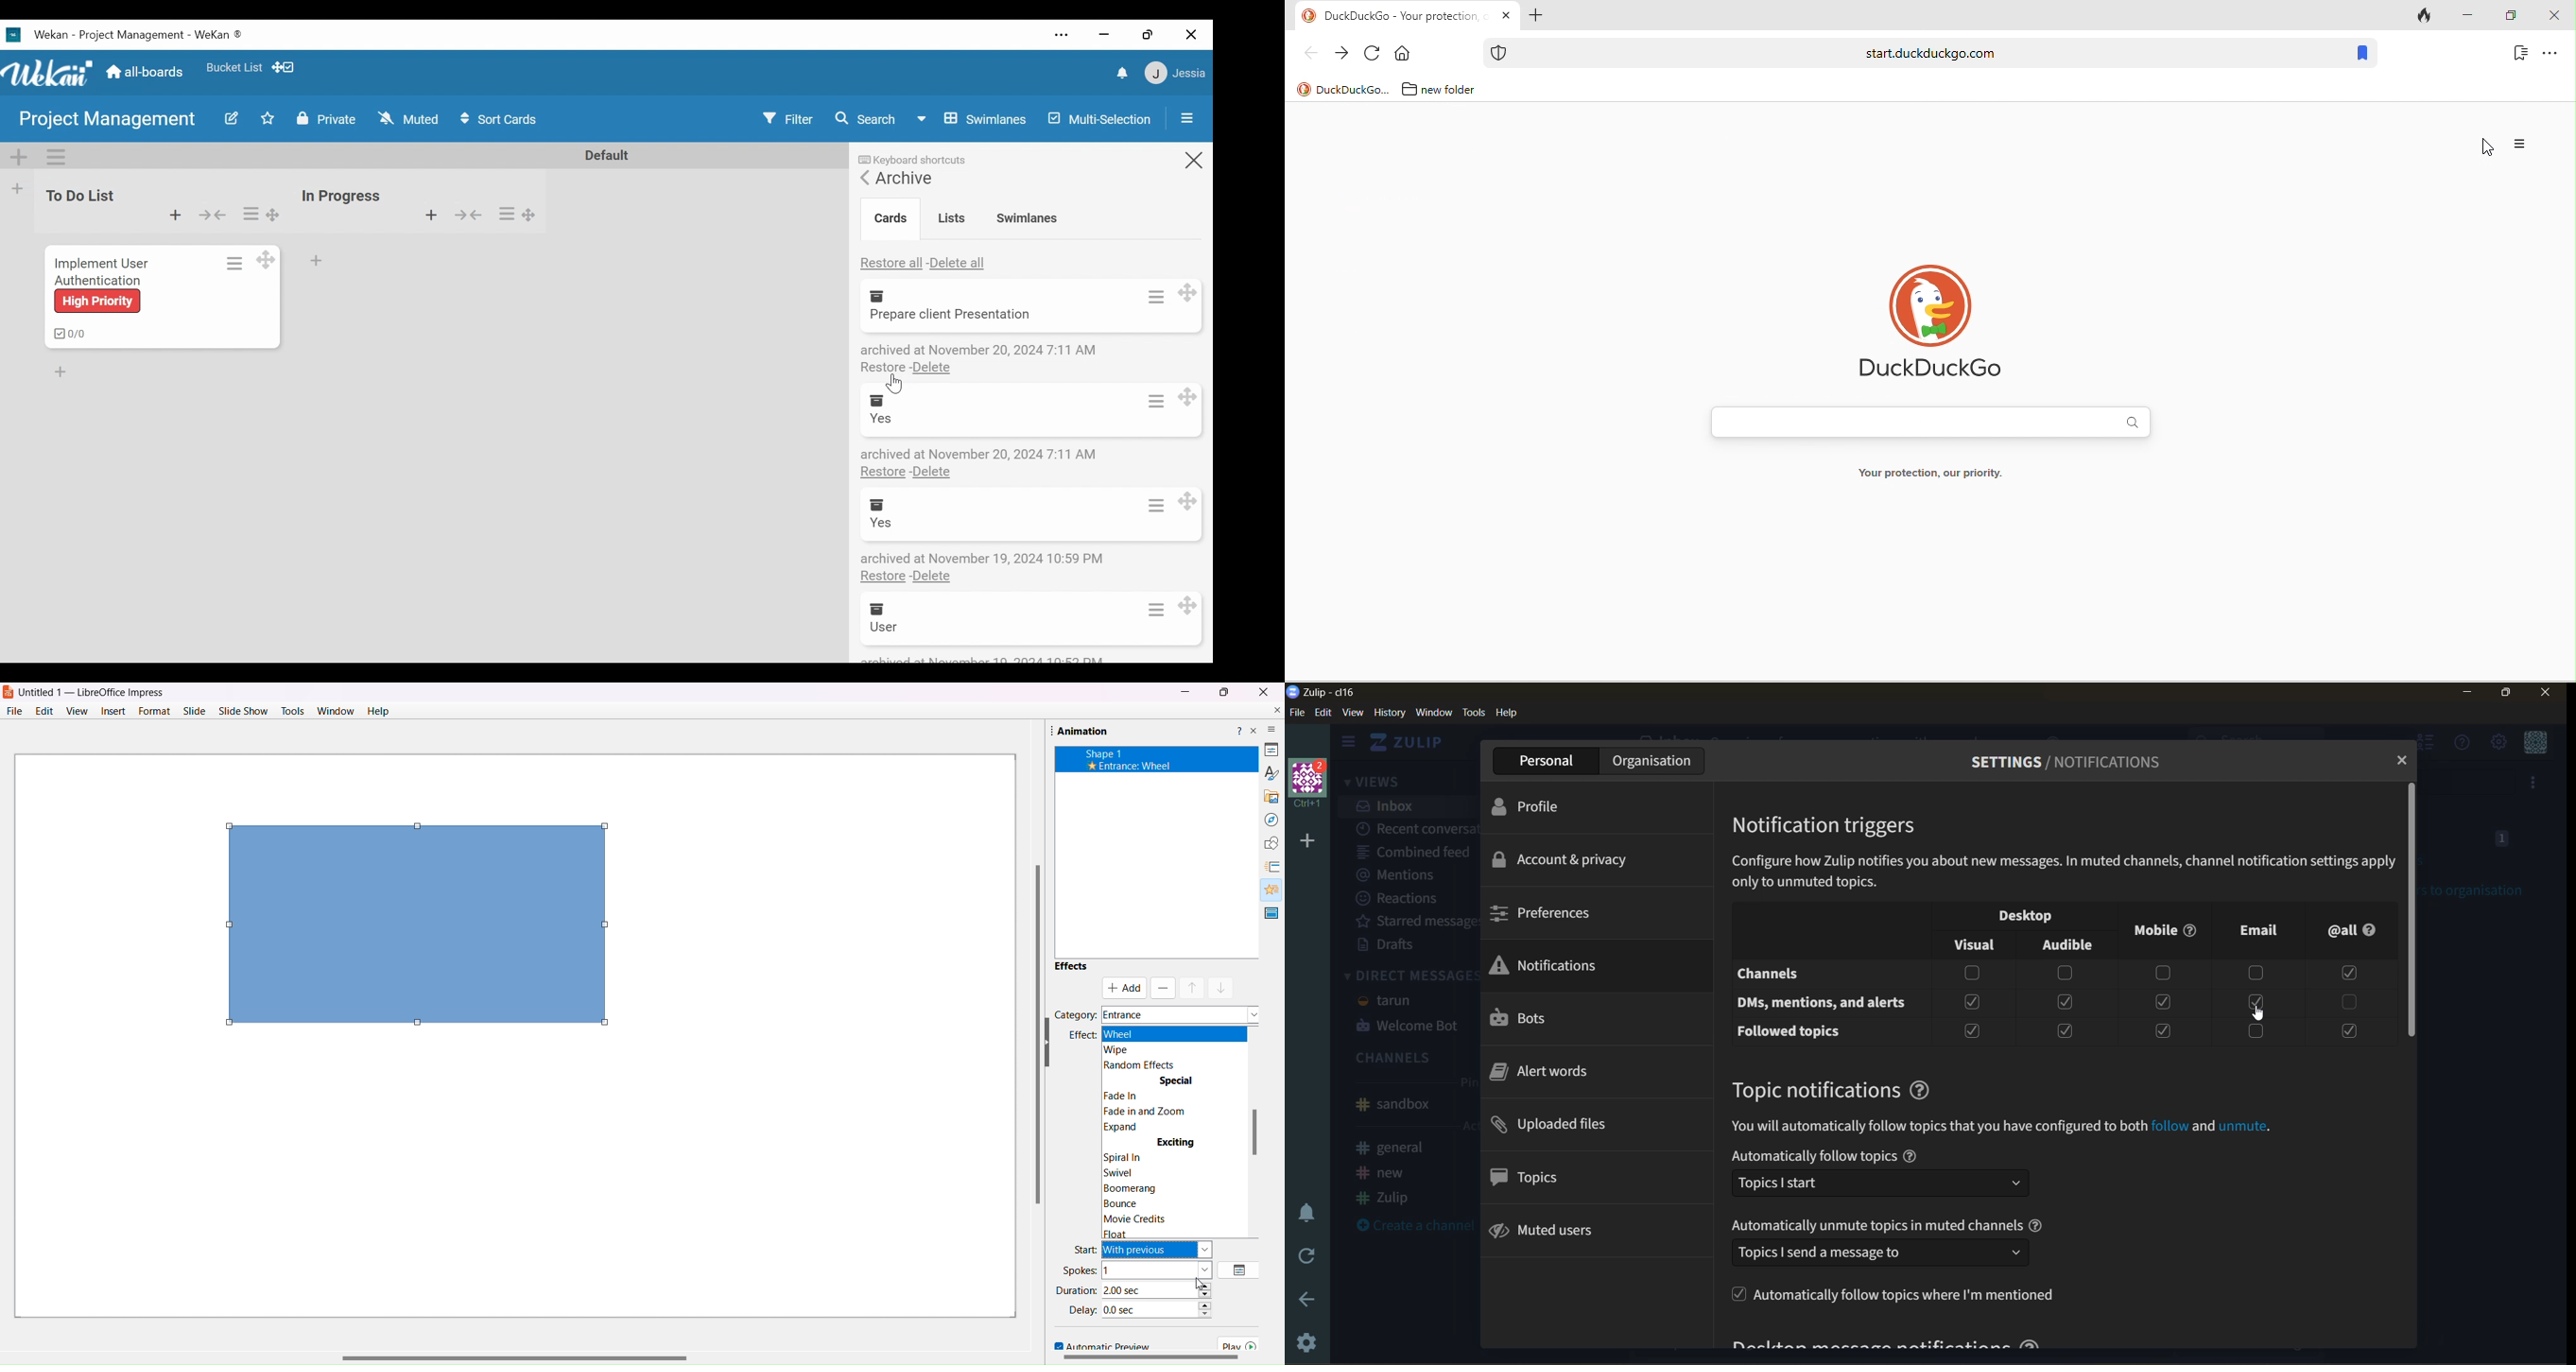 Image resolution: width=2576 pixels, height=1372 pixels. Describe the element at coordinates (1328, 693) in the screenshot. I see `app name and organisation name` at that location.